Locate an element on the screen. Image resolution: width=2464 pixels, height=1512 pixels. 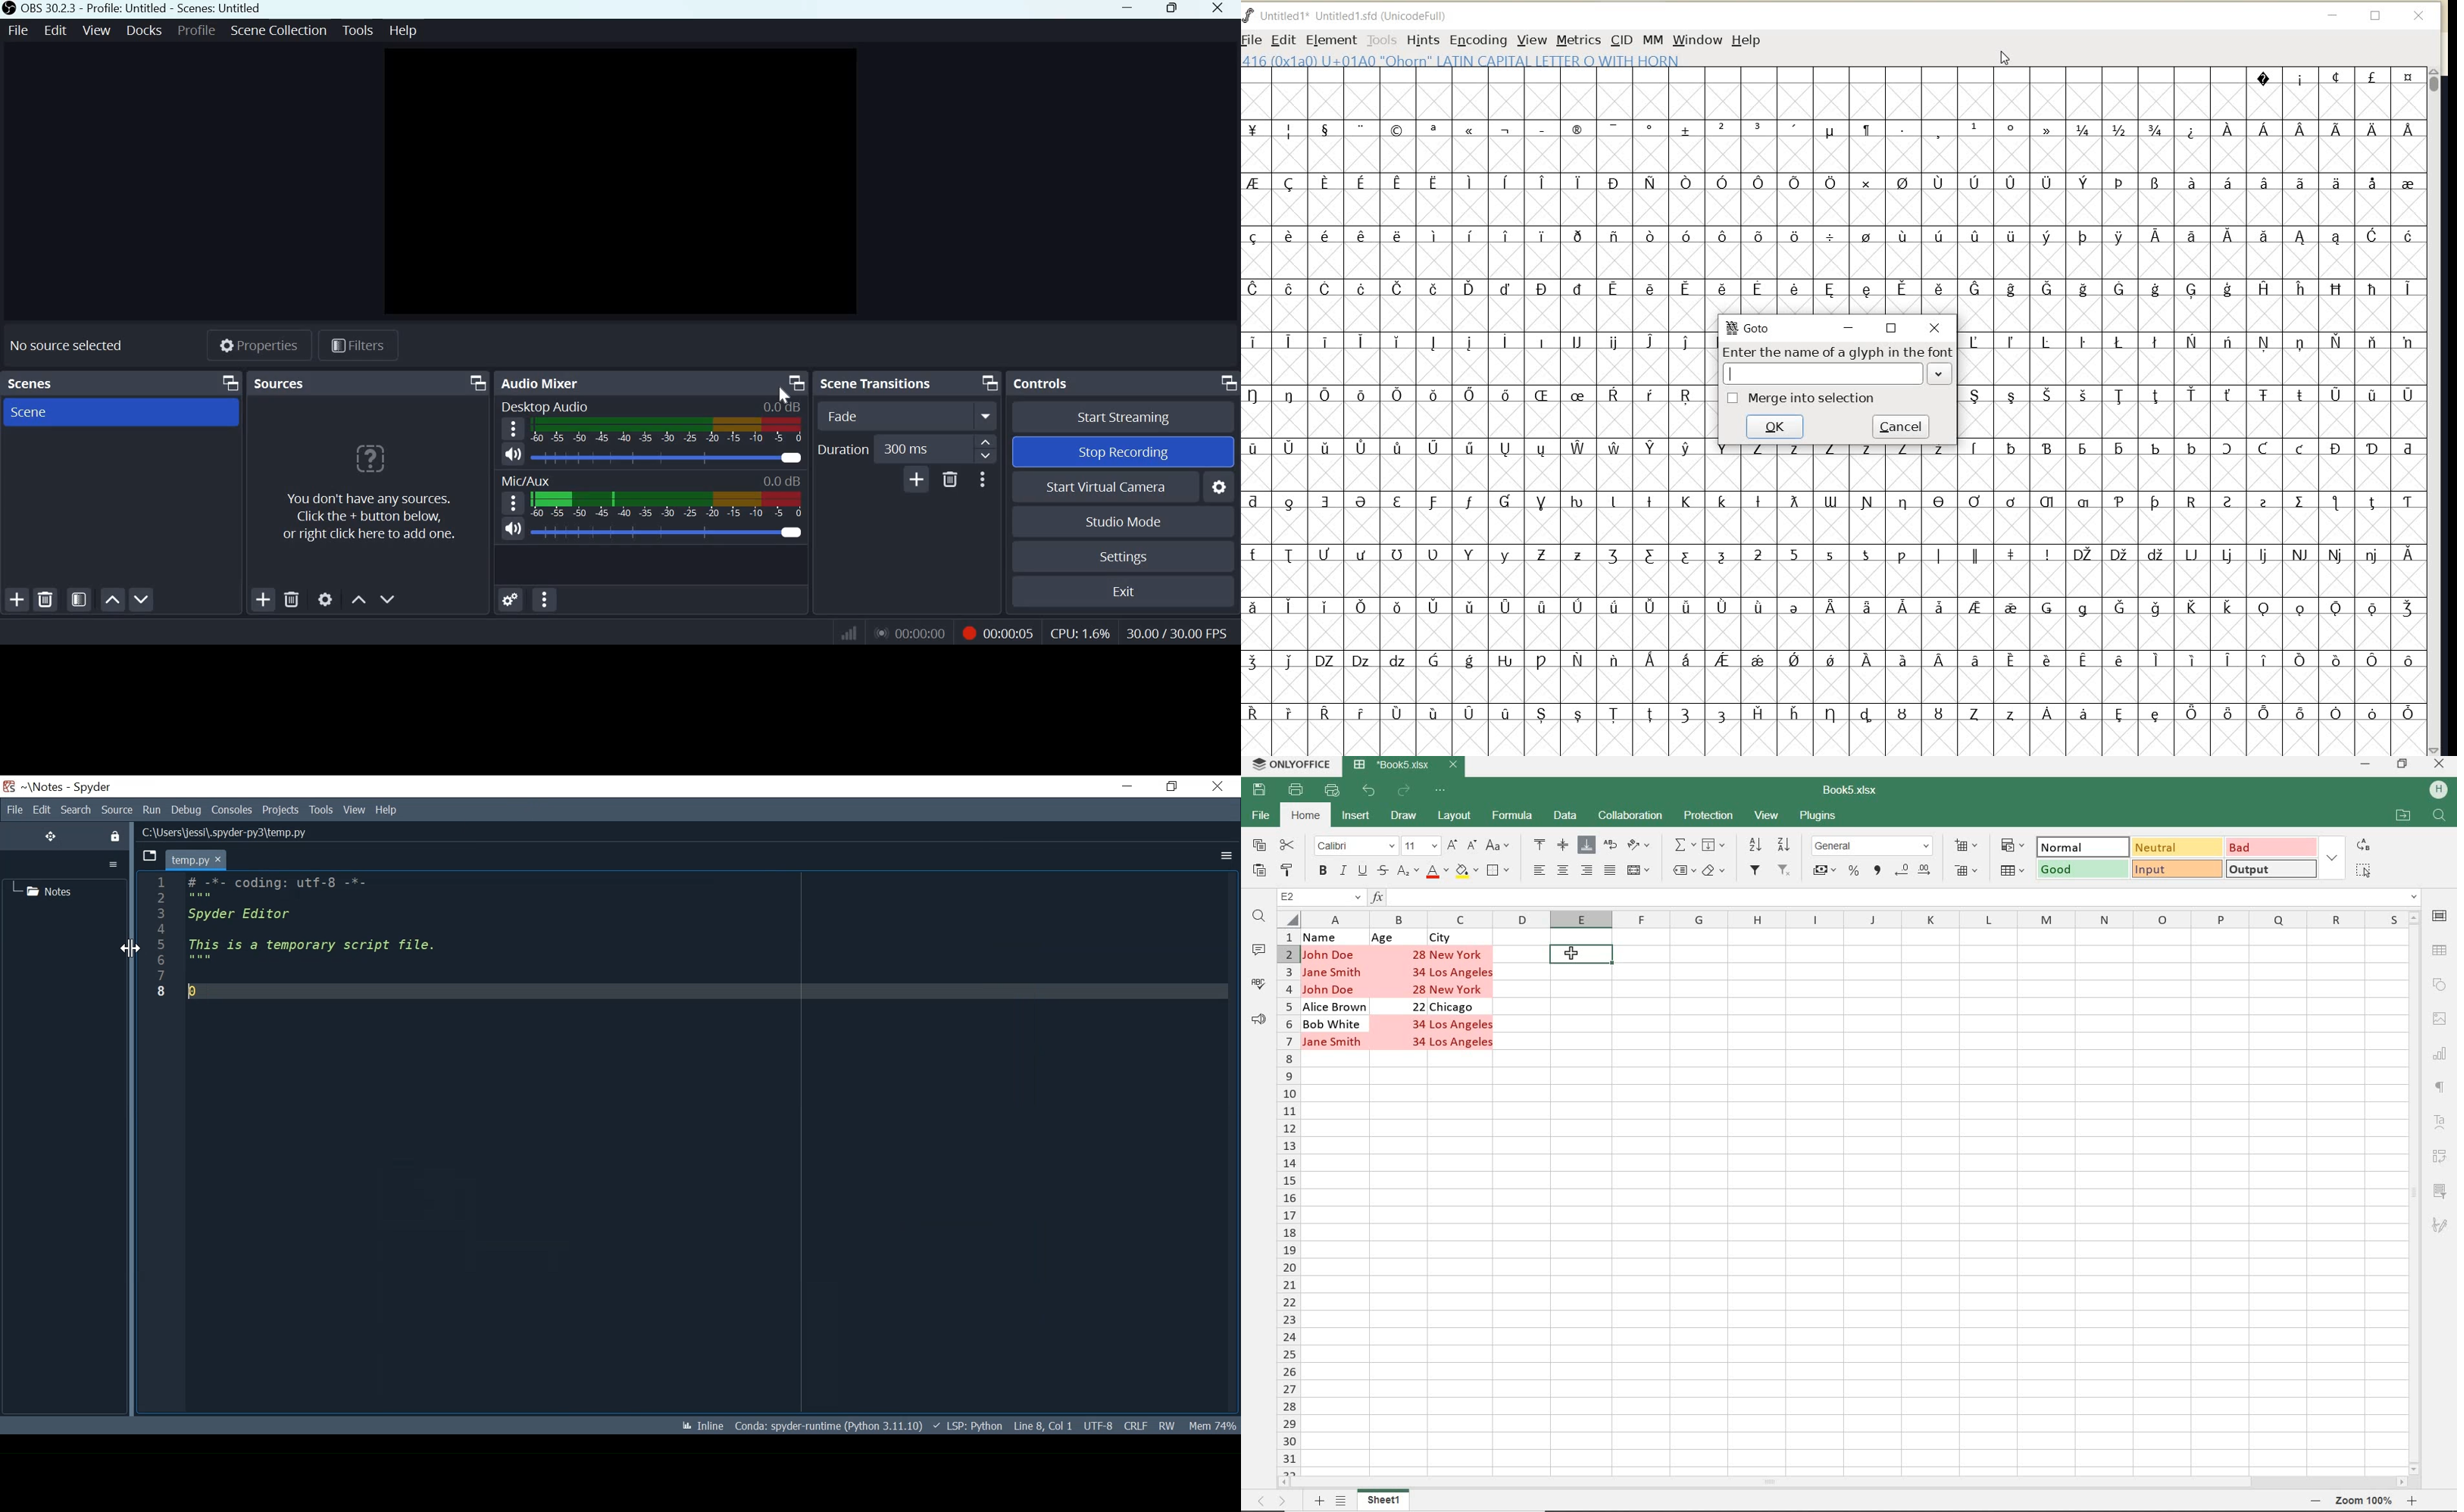
CLEAR is located at coordinates (1718, 872).